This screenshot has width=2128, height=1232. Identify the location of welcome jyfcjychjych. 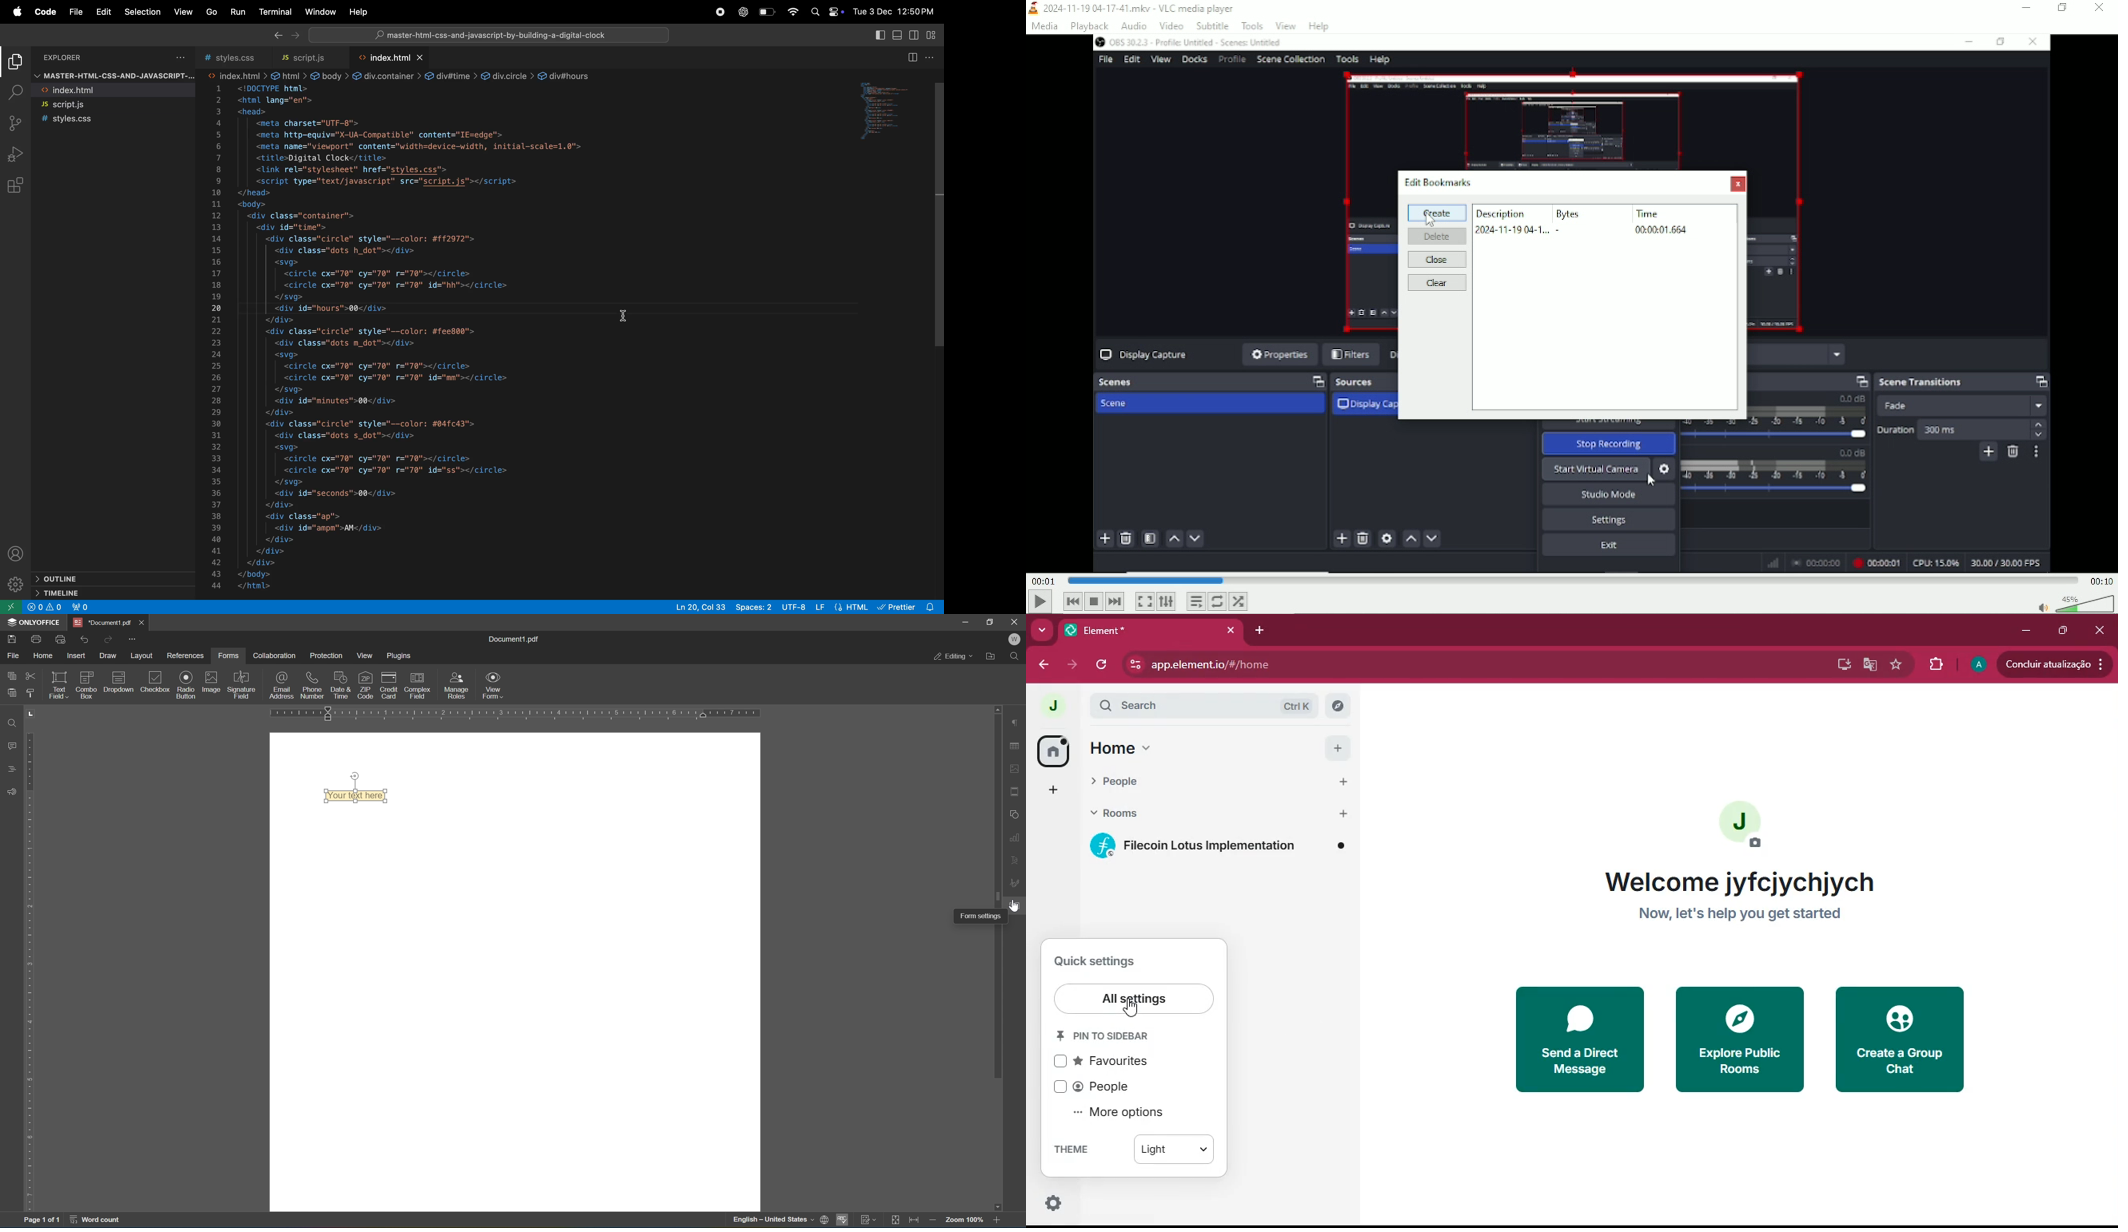
(1733, 882).